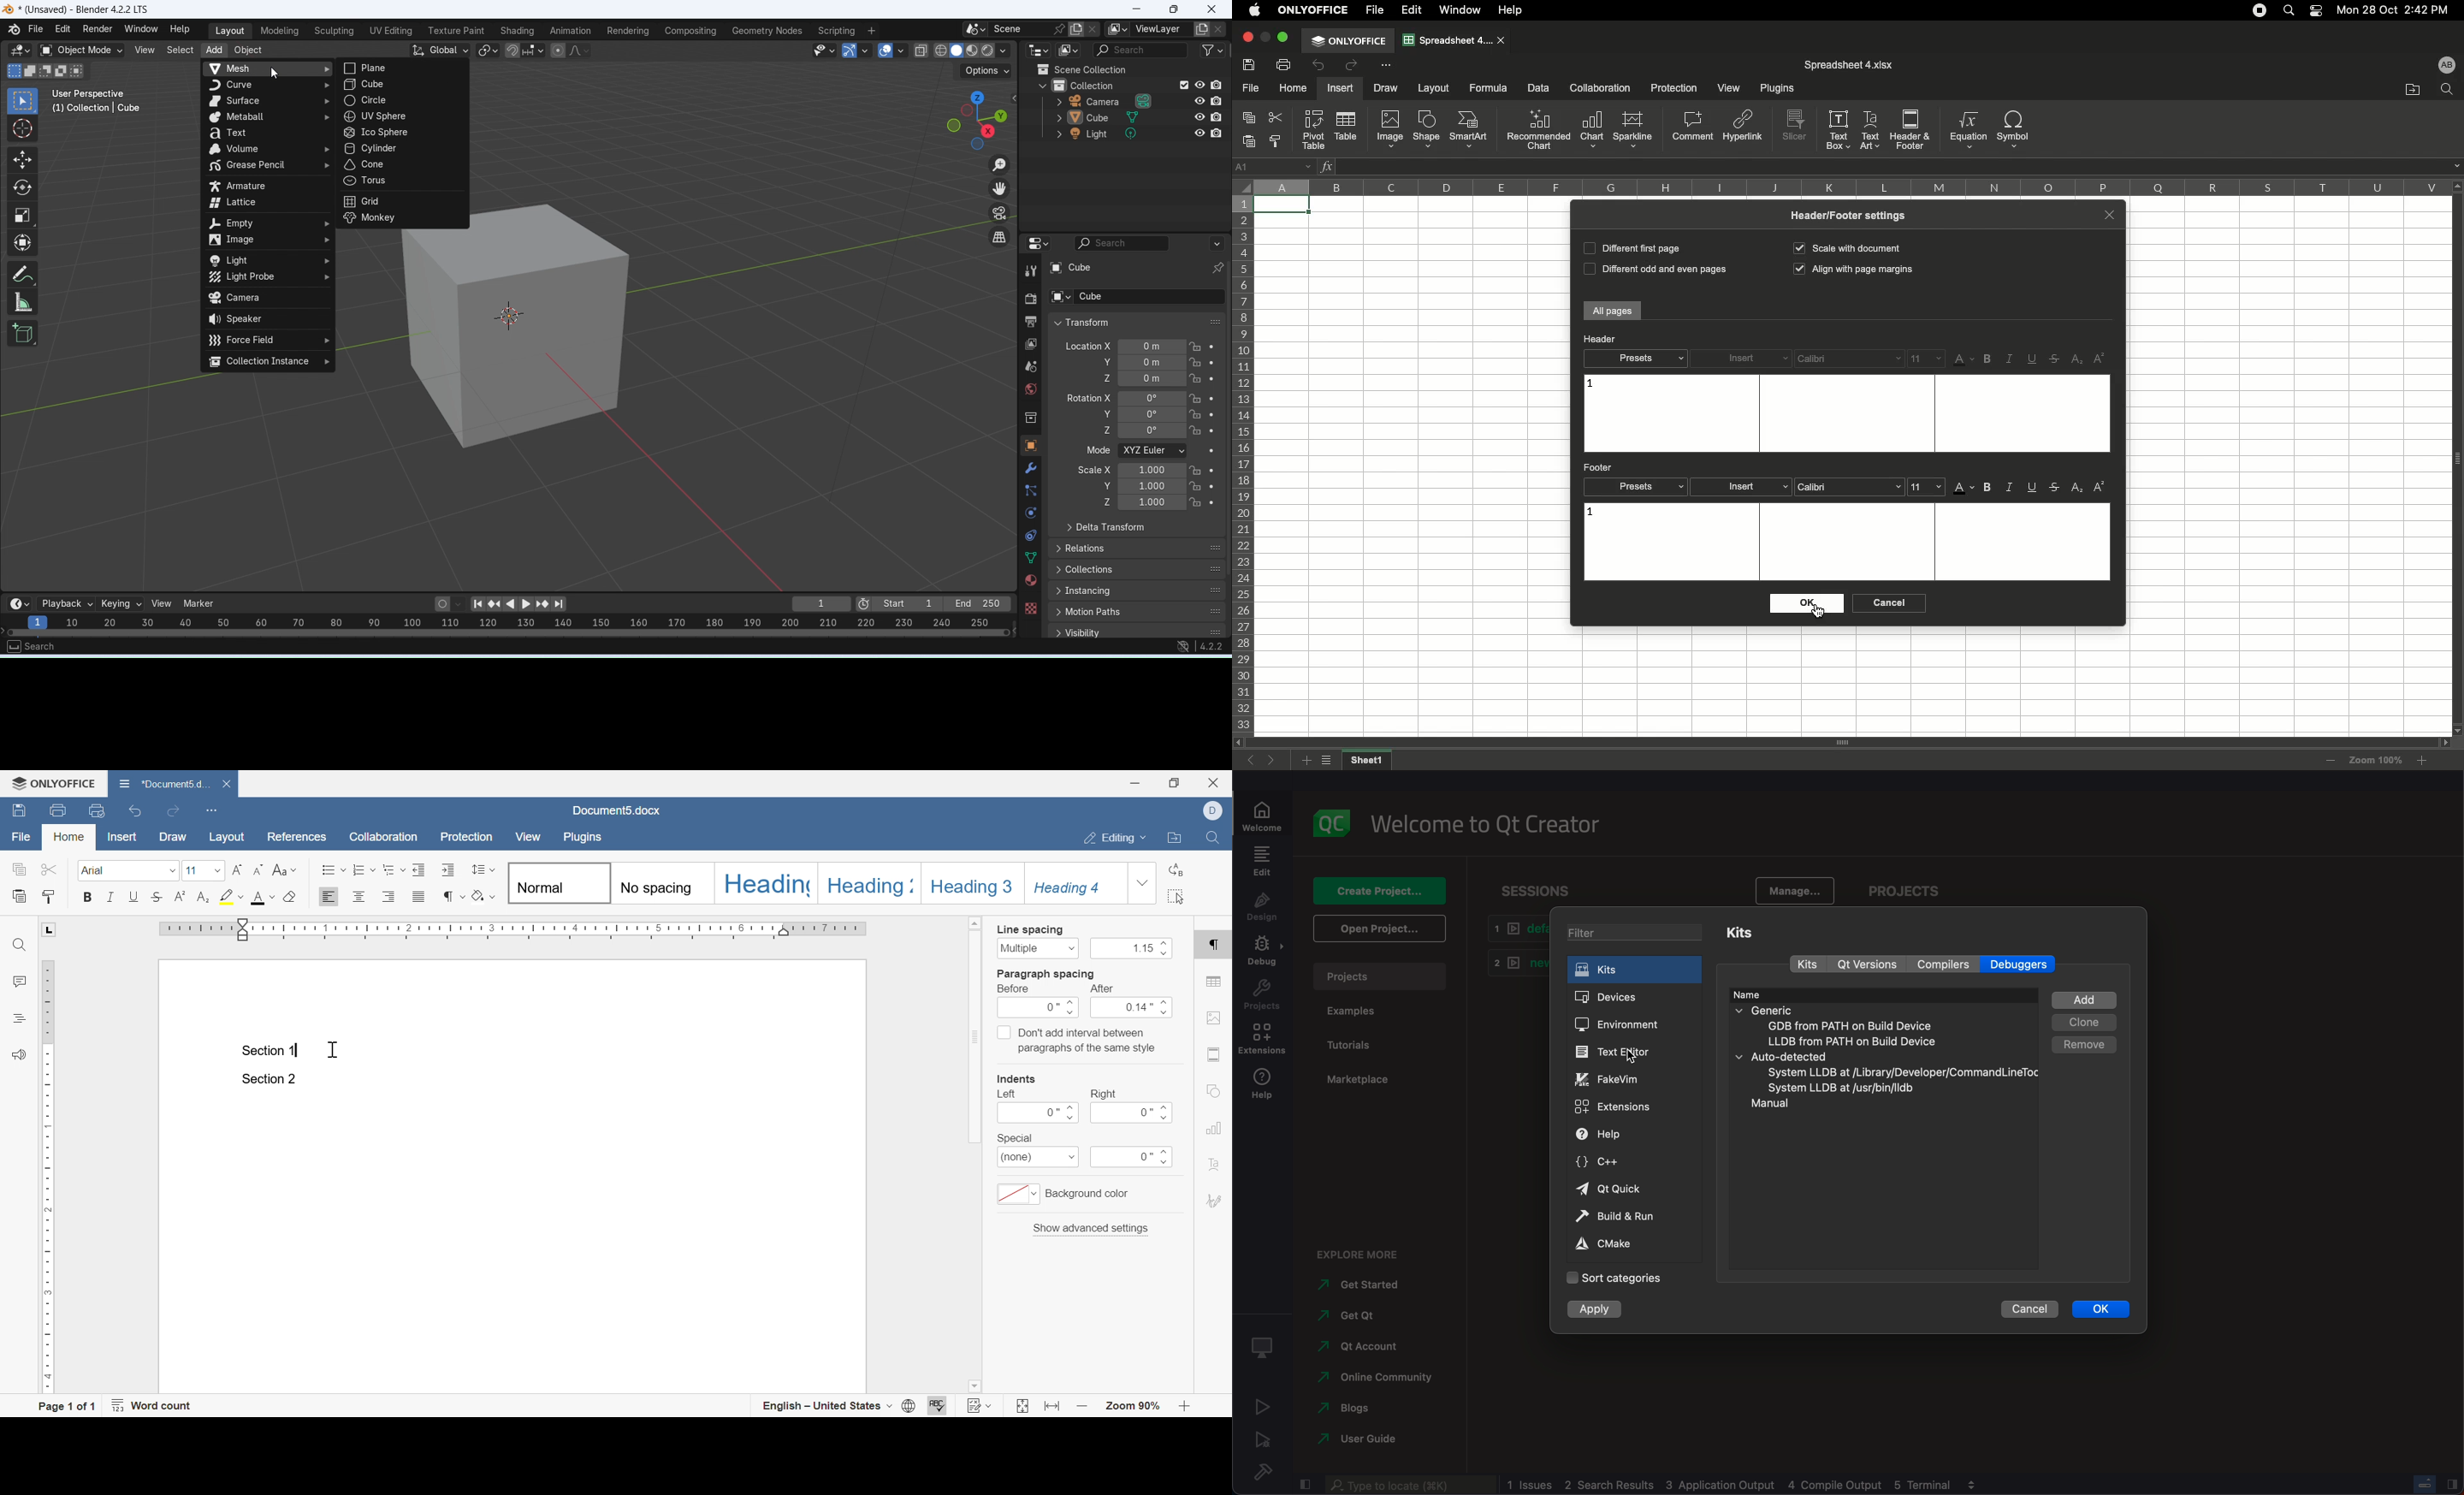 The height and width of the screenshot is (1512, 2464). Describe the element at coordinates (1095, 469) in the screenshot. I see `Scale  X` at that location.